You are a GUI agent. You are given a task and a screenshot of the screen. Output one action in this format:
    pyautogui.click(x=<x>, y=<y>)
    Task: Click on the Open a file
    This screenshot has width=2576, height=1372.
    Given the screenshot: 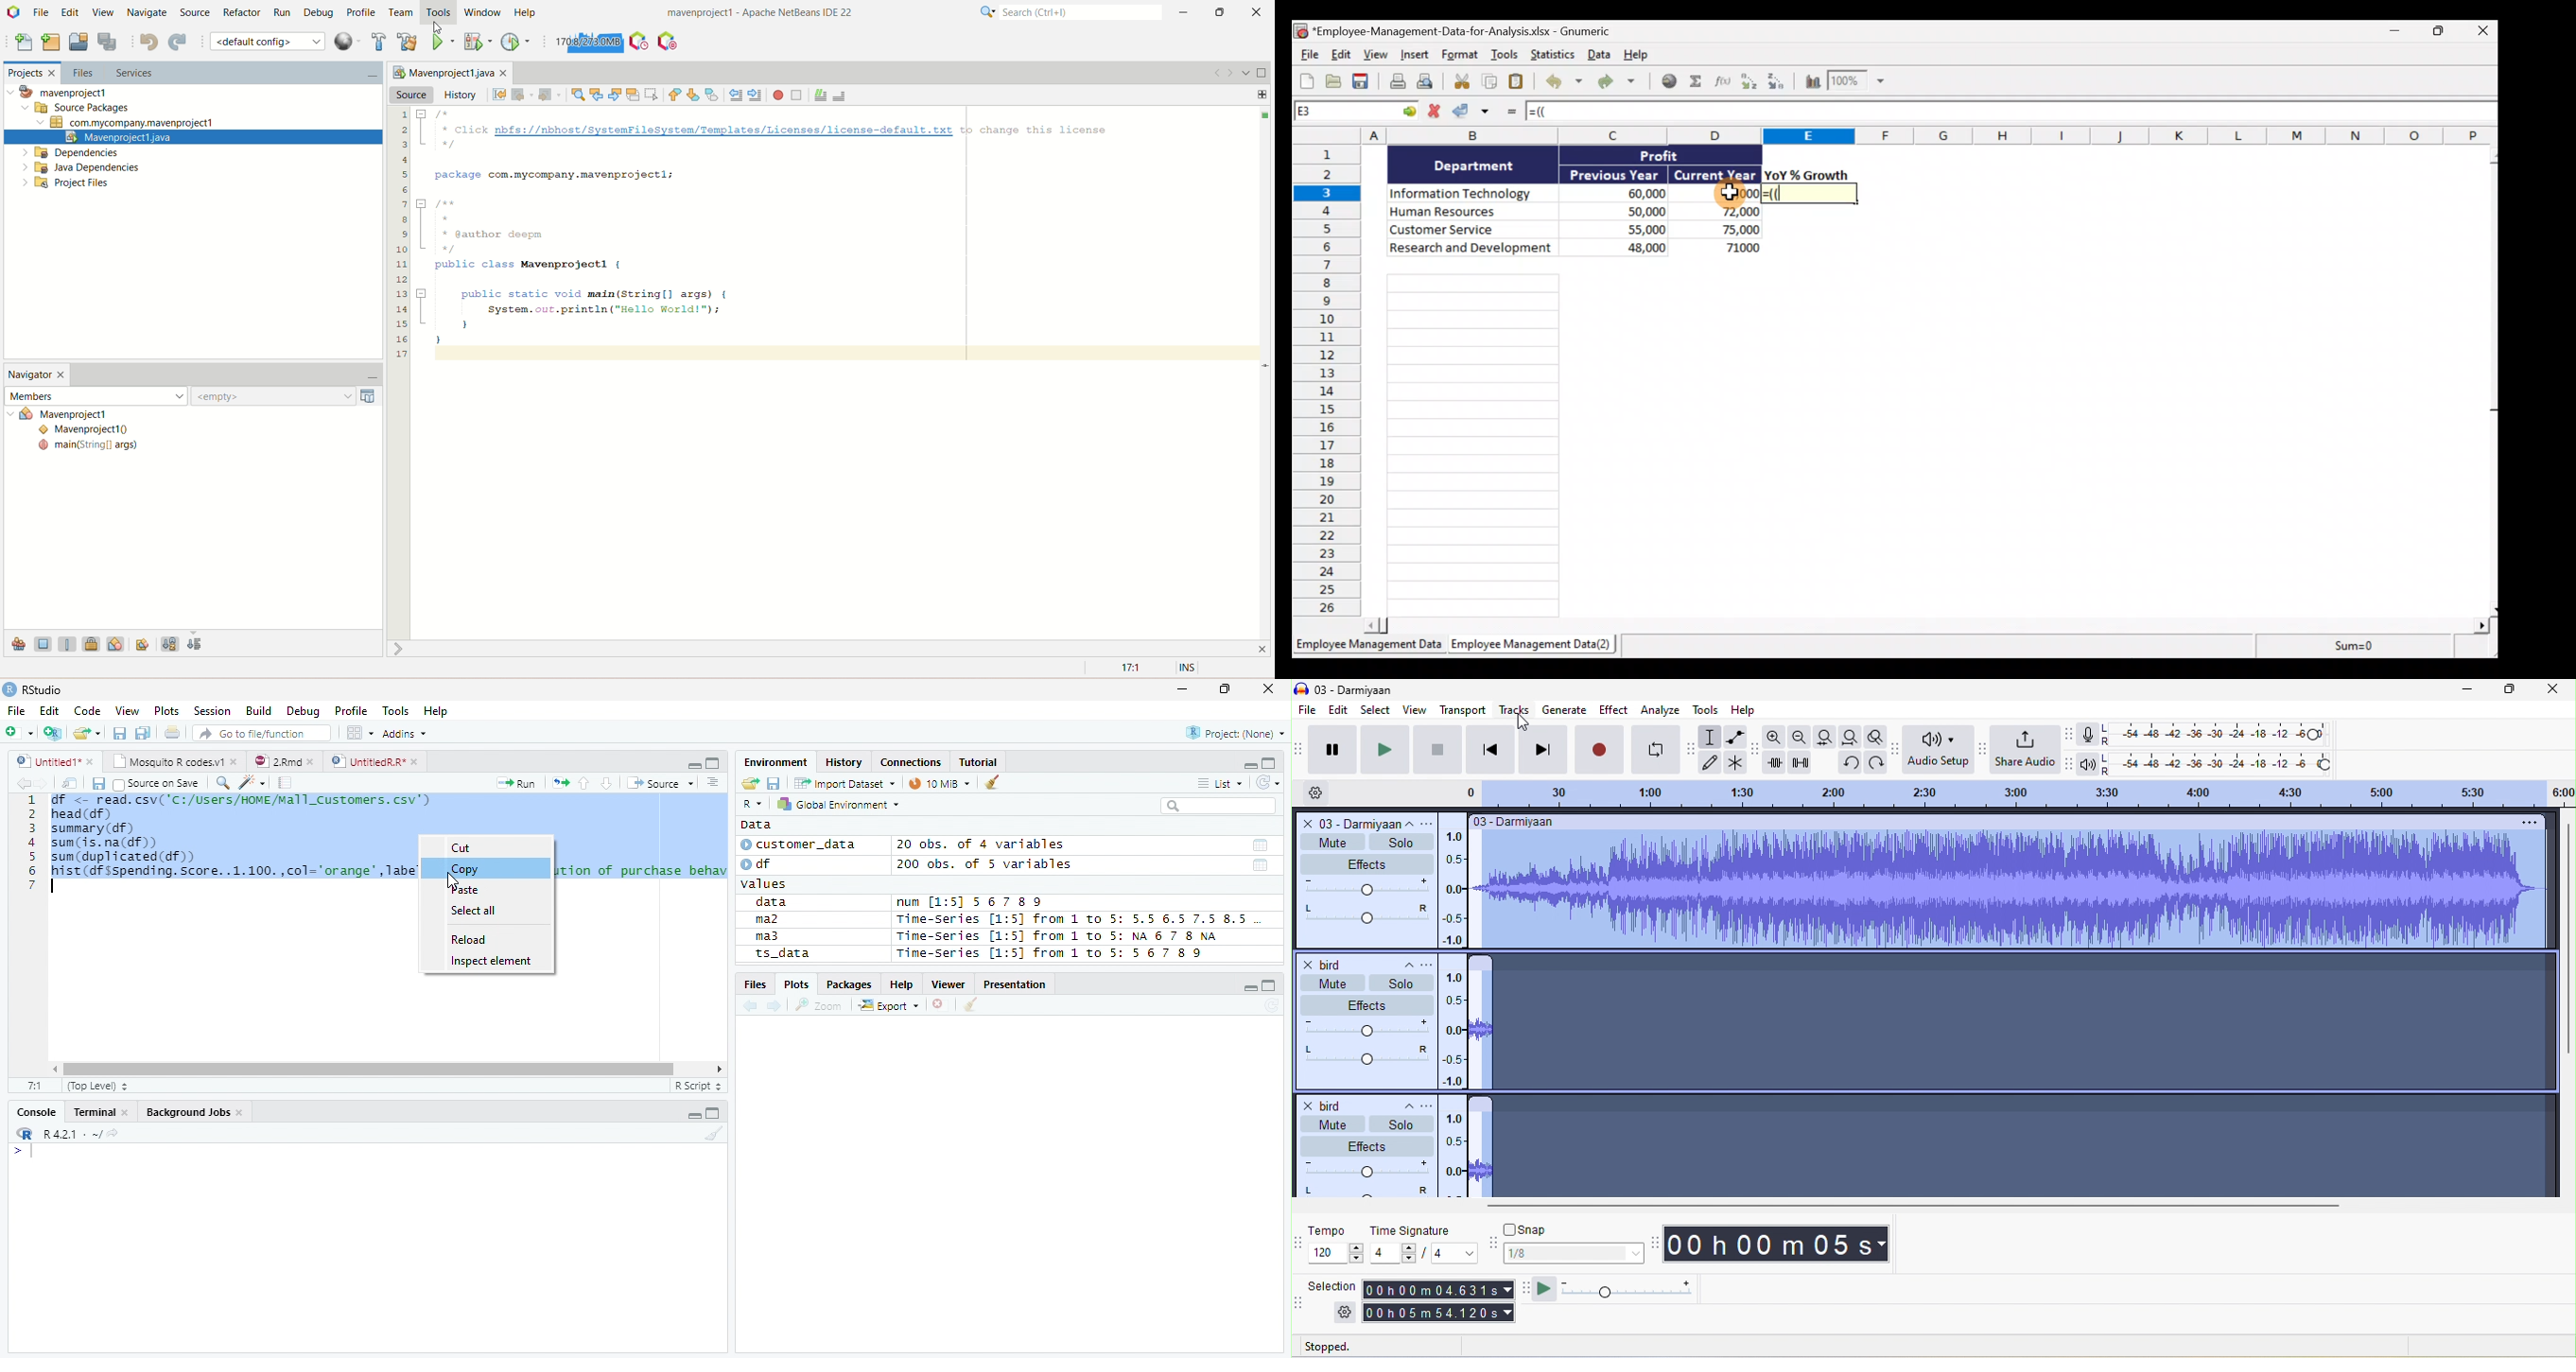 What is the action you would take?
    pyautogui.click(x=1335, y=81)
    